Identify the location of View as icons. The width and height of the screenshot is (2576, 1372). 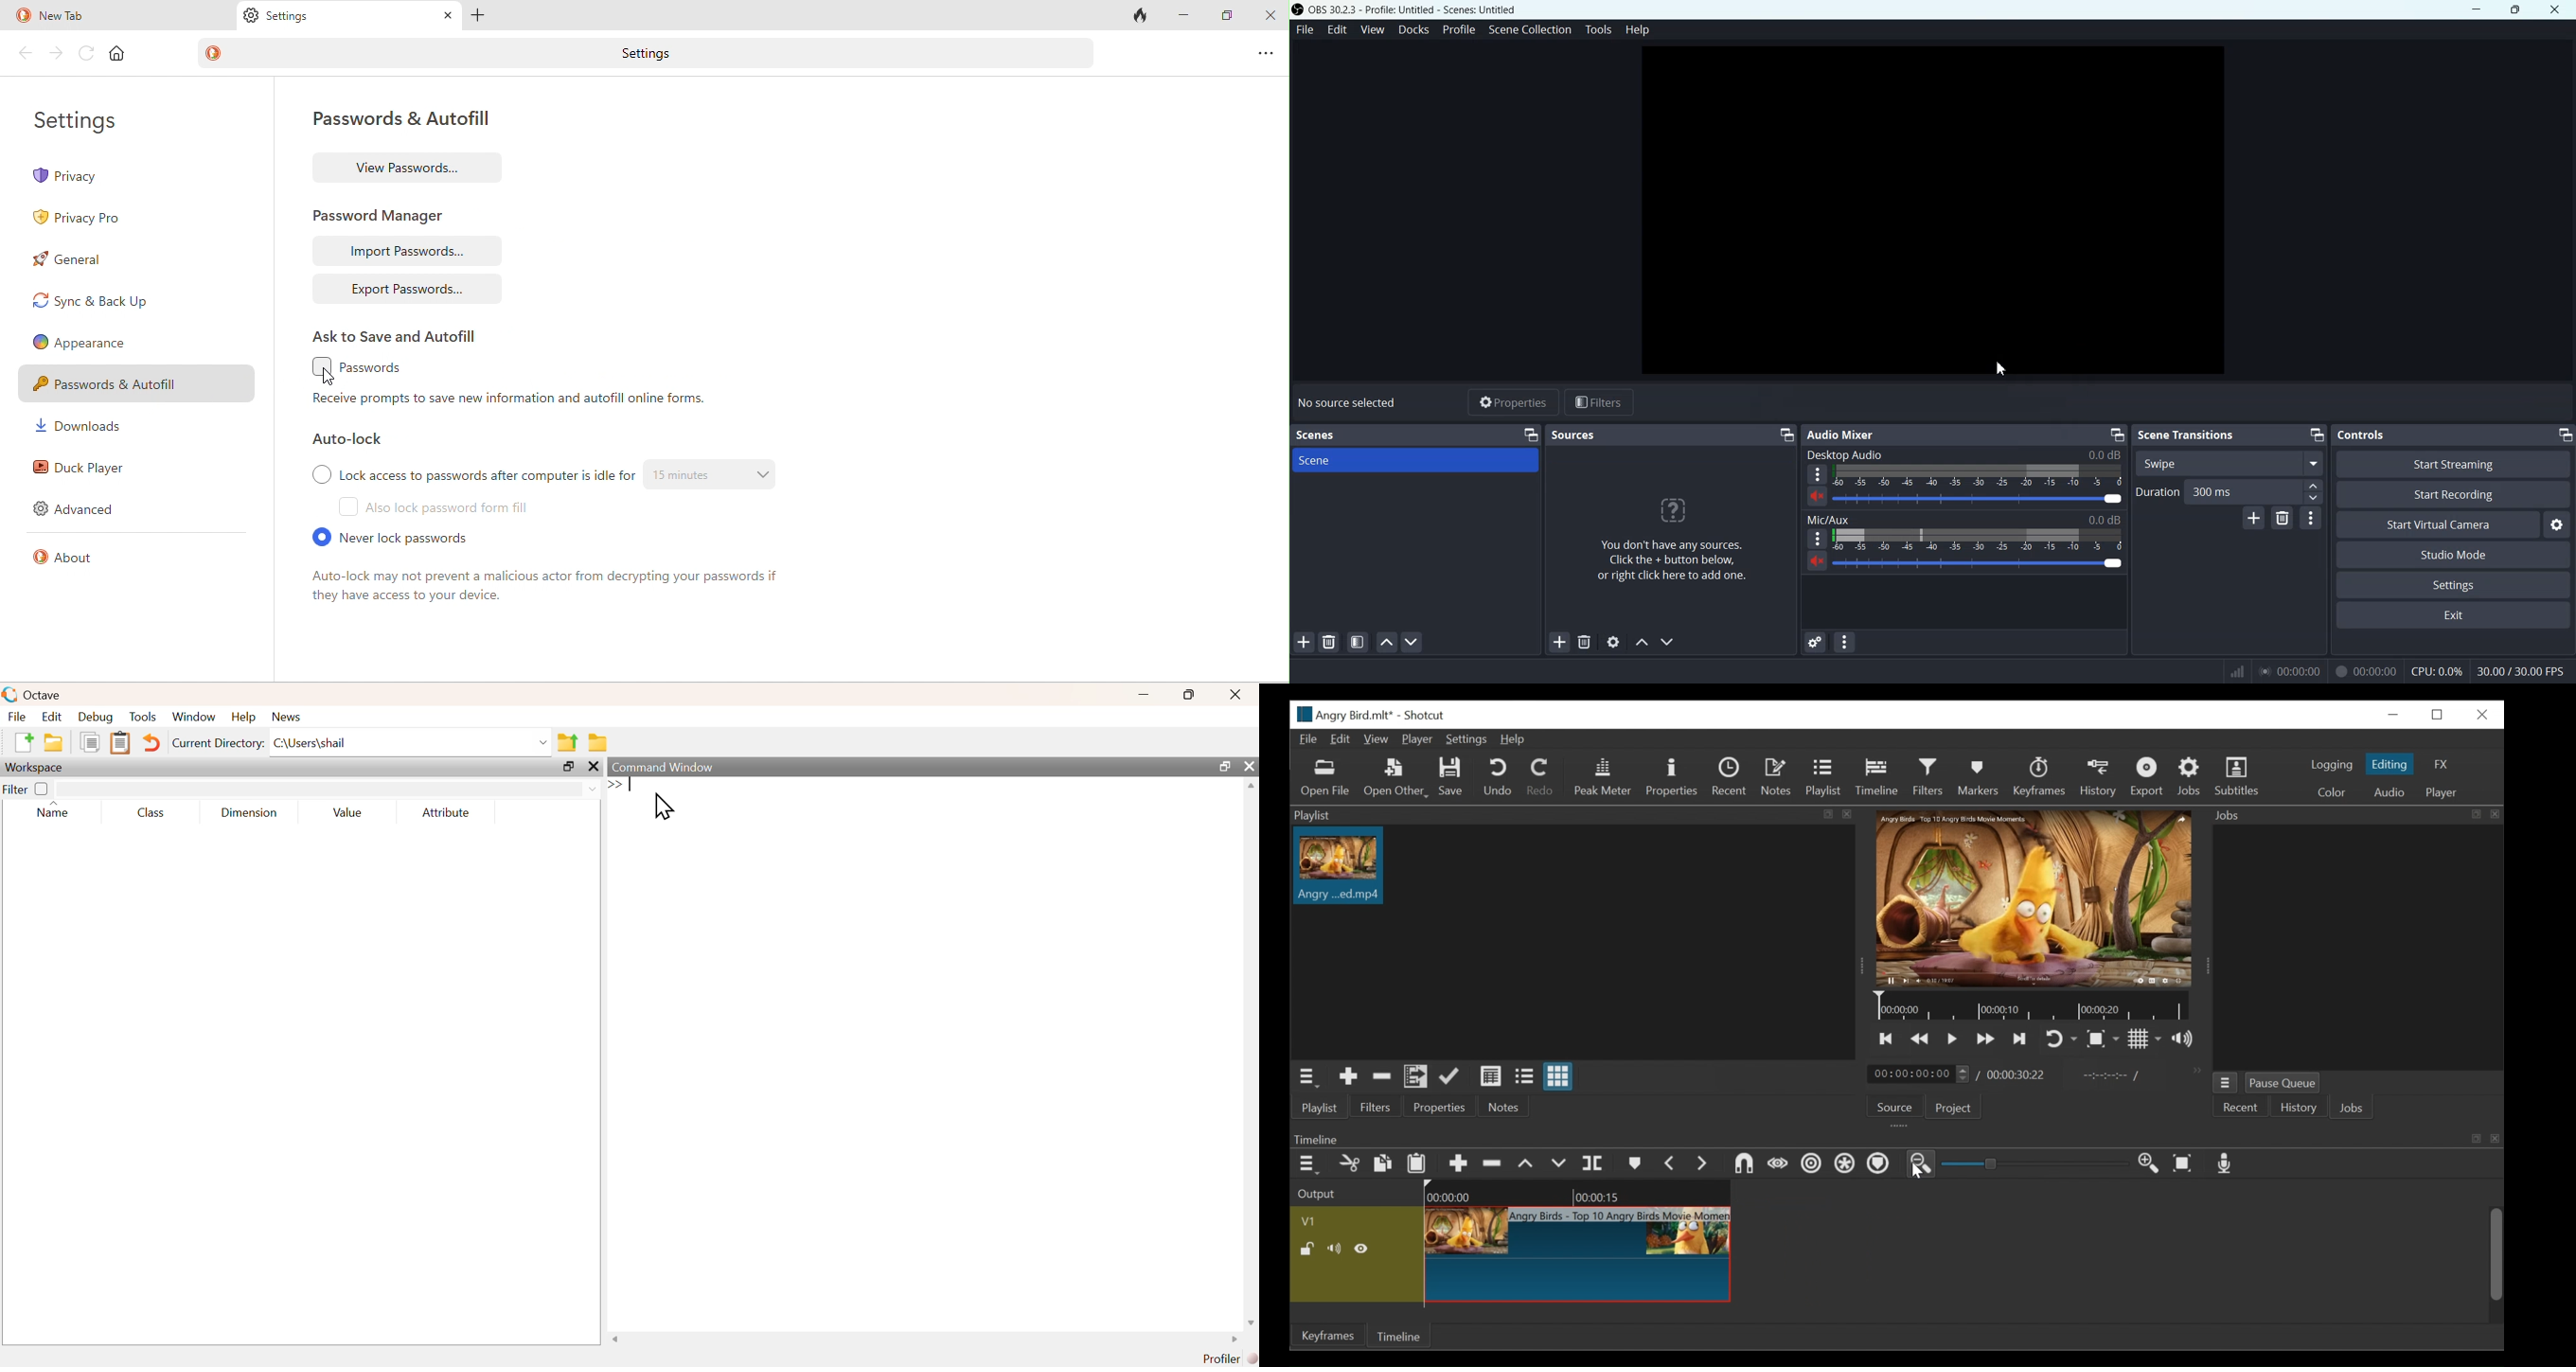
(1558, 1076).